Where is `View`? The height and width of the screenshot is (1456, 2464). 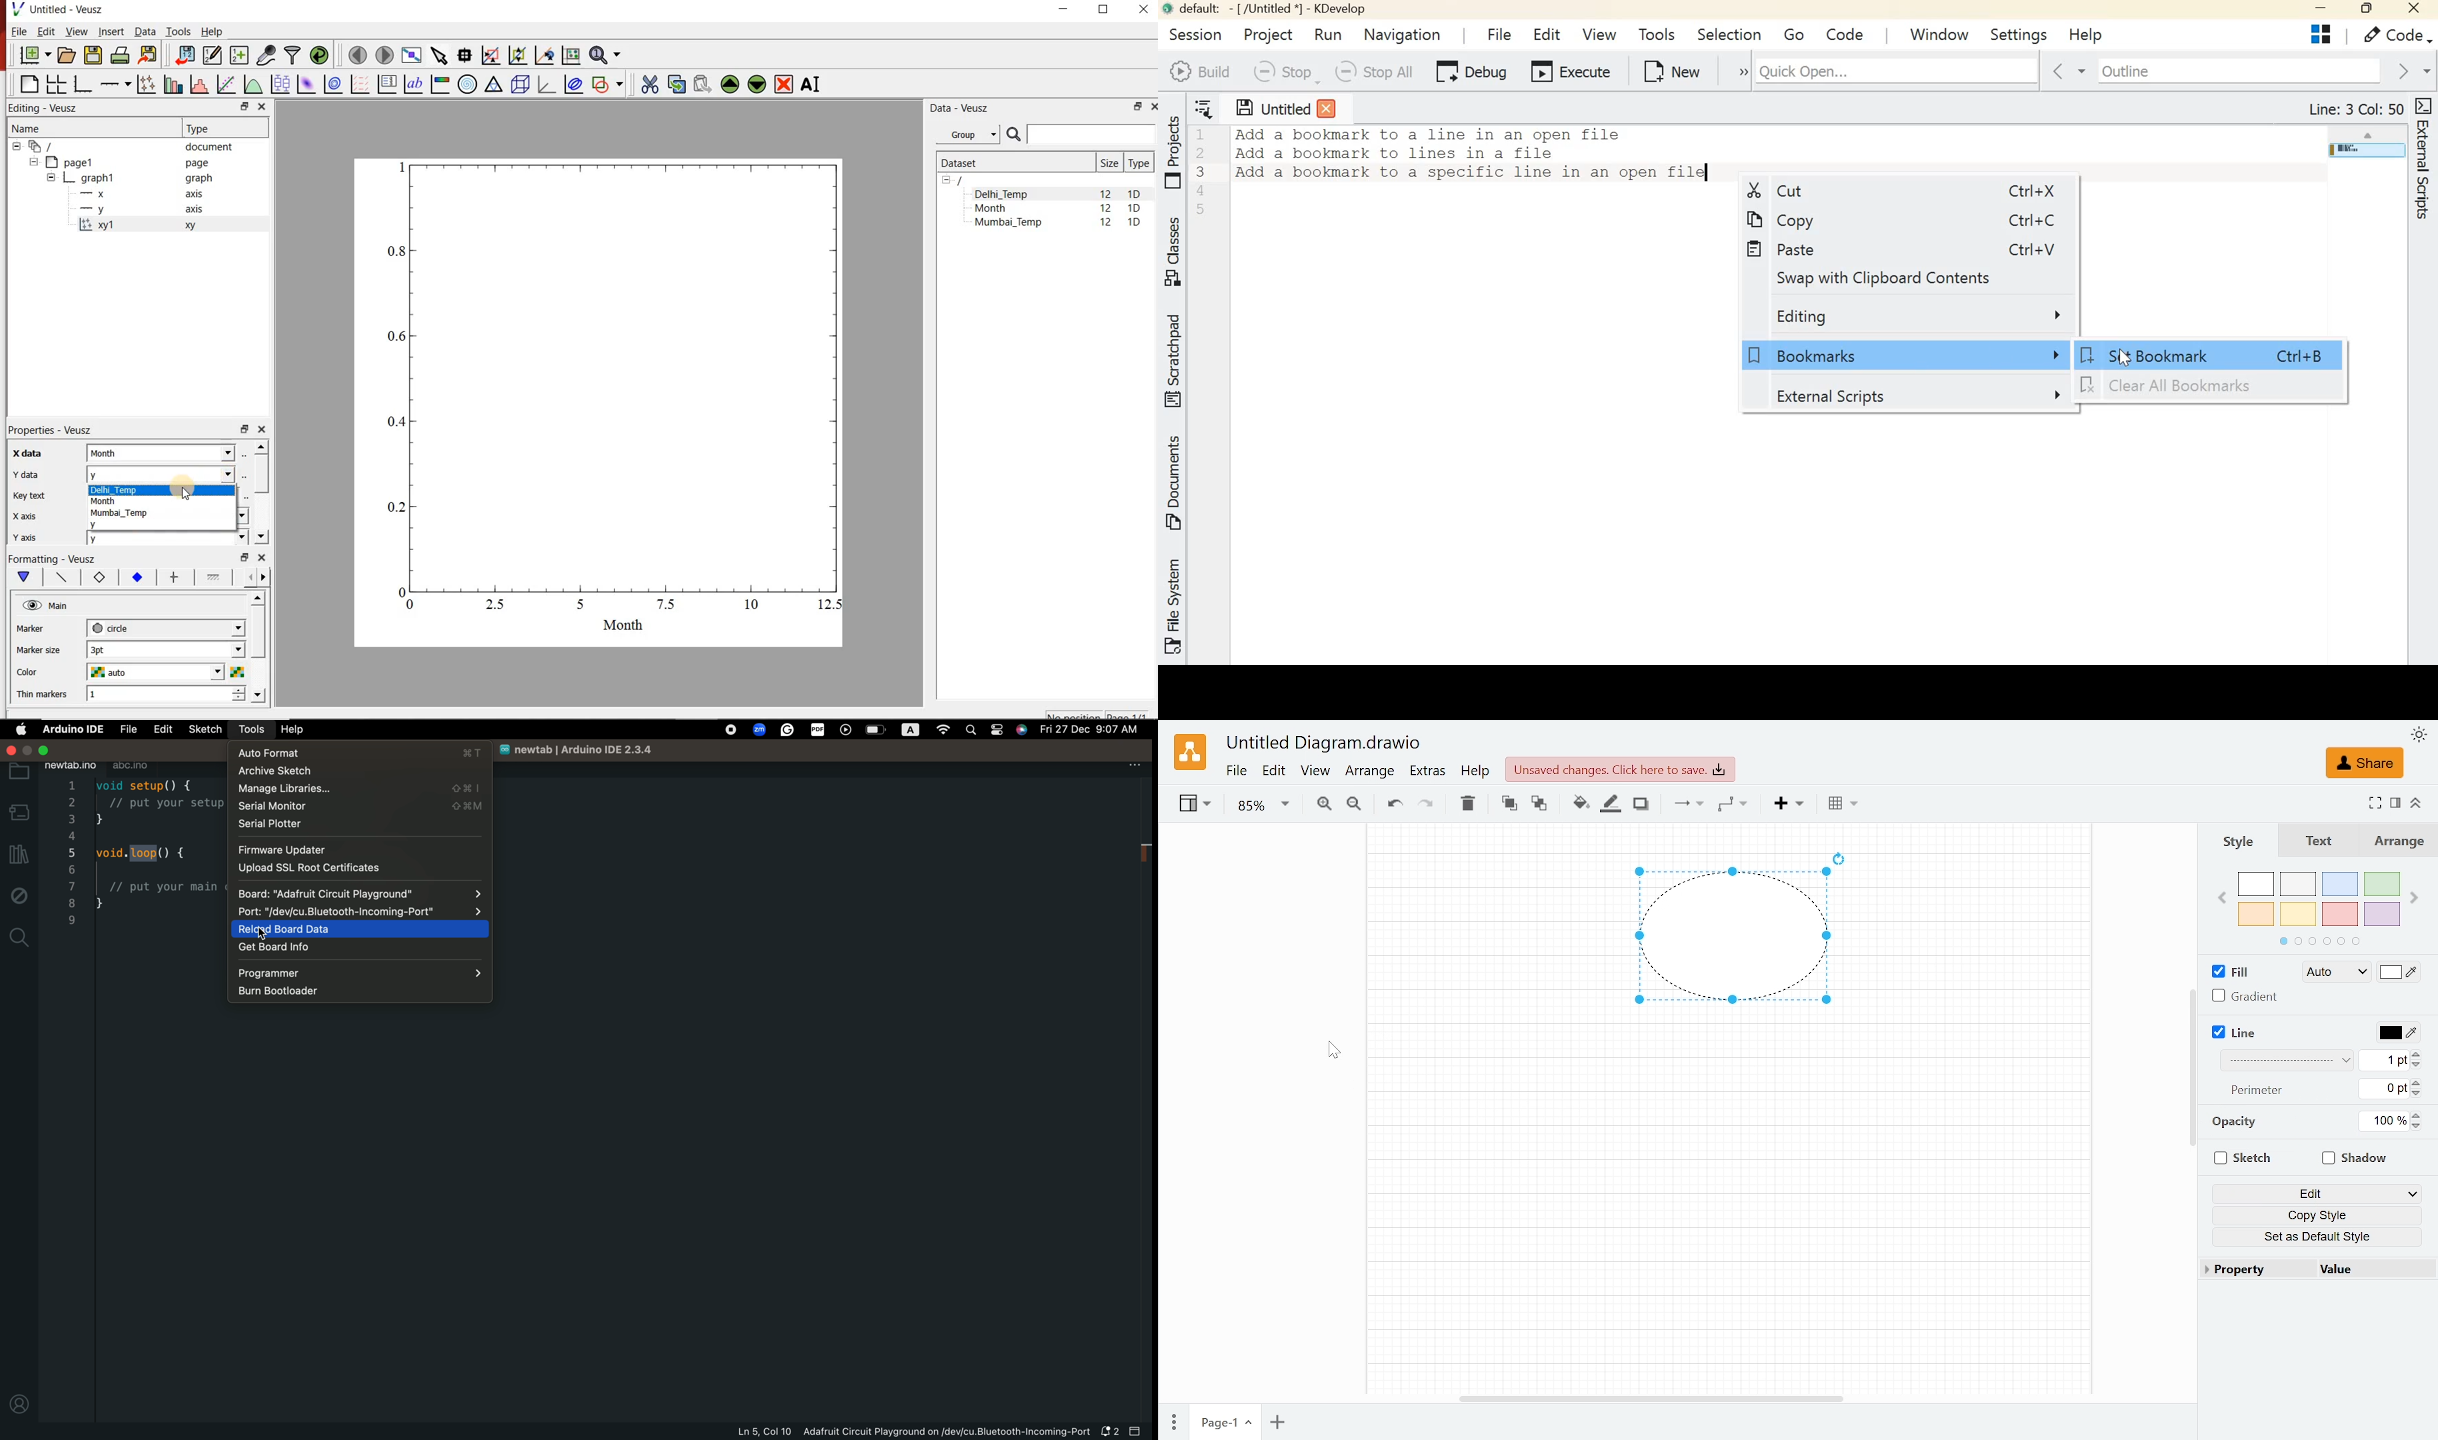
View is located at coordinates (1197, 806).